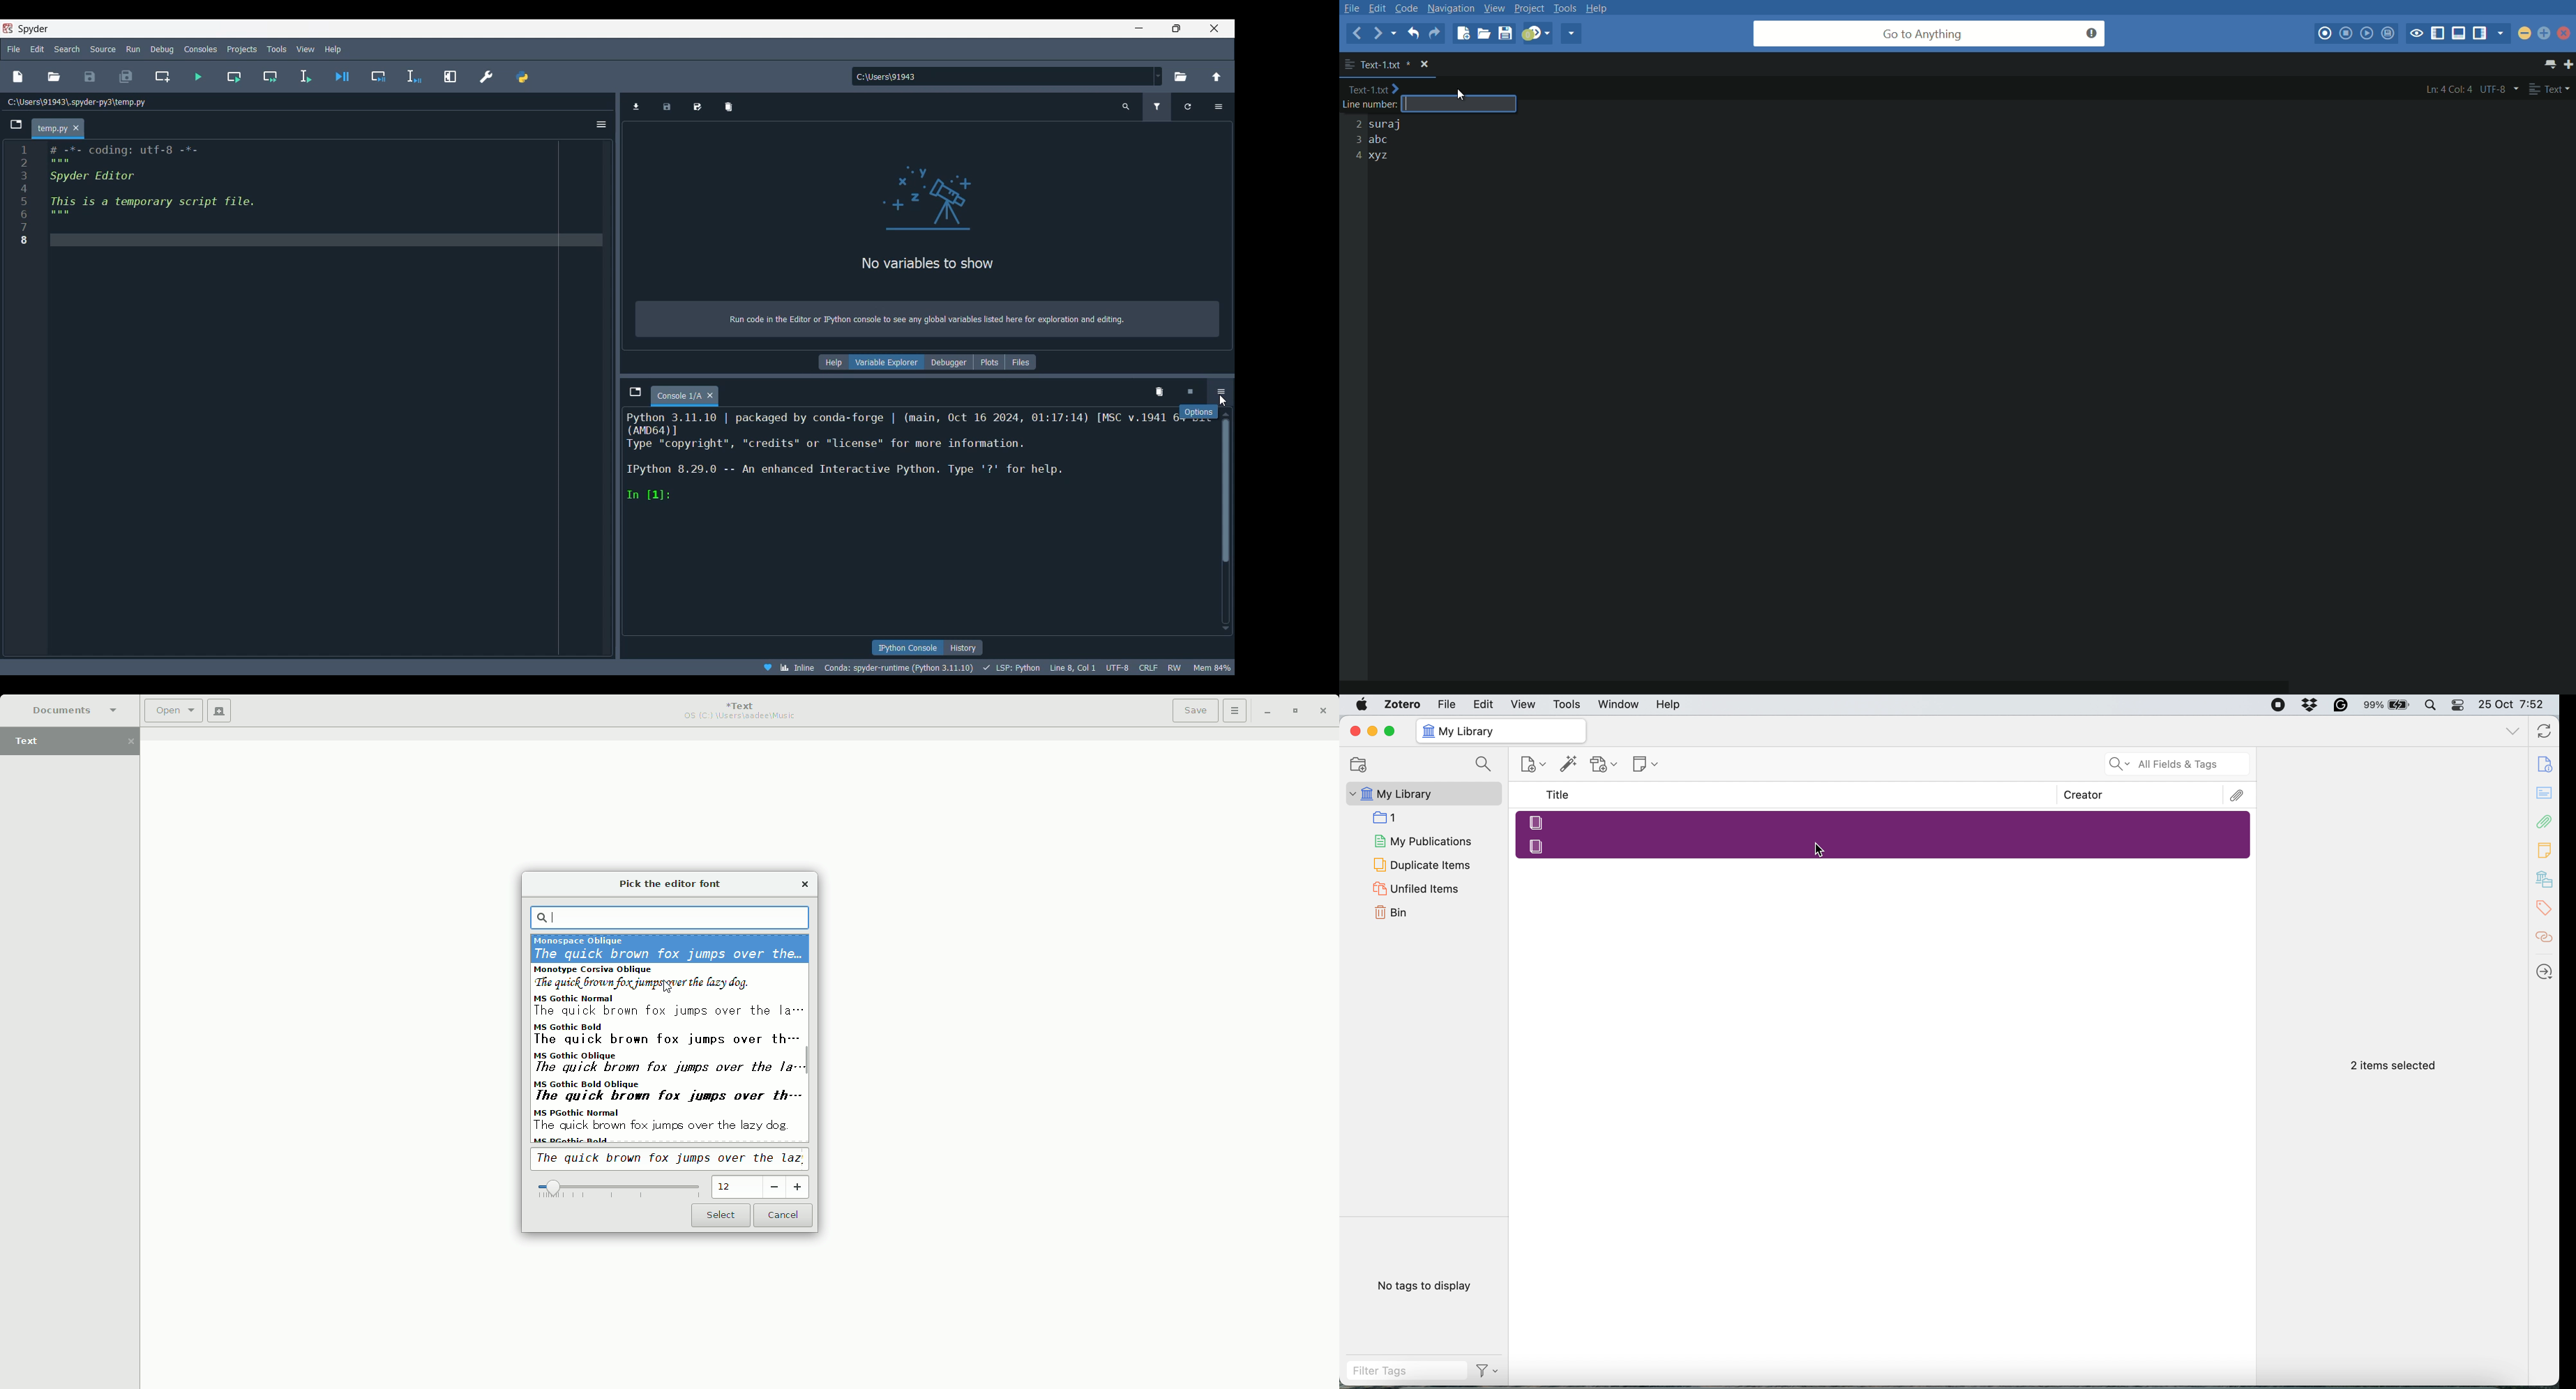  I want to click on Python 3.11.10 | packaged by conda-forge | (main, Oct 16 2024, 01:17:14) [MSC v.1941 6L°00¢C
C3 ree, “credits” or "license" for more information.

IPython 8.29.0 -- An enhanced Interactive Python. Type '?* for help.

In [1]:, so click(915, 471).